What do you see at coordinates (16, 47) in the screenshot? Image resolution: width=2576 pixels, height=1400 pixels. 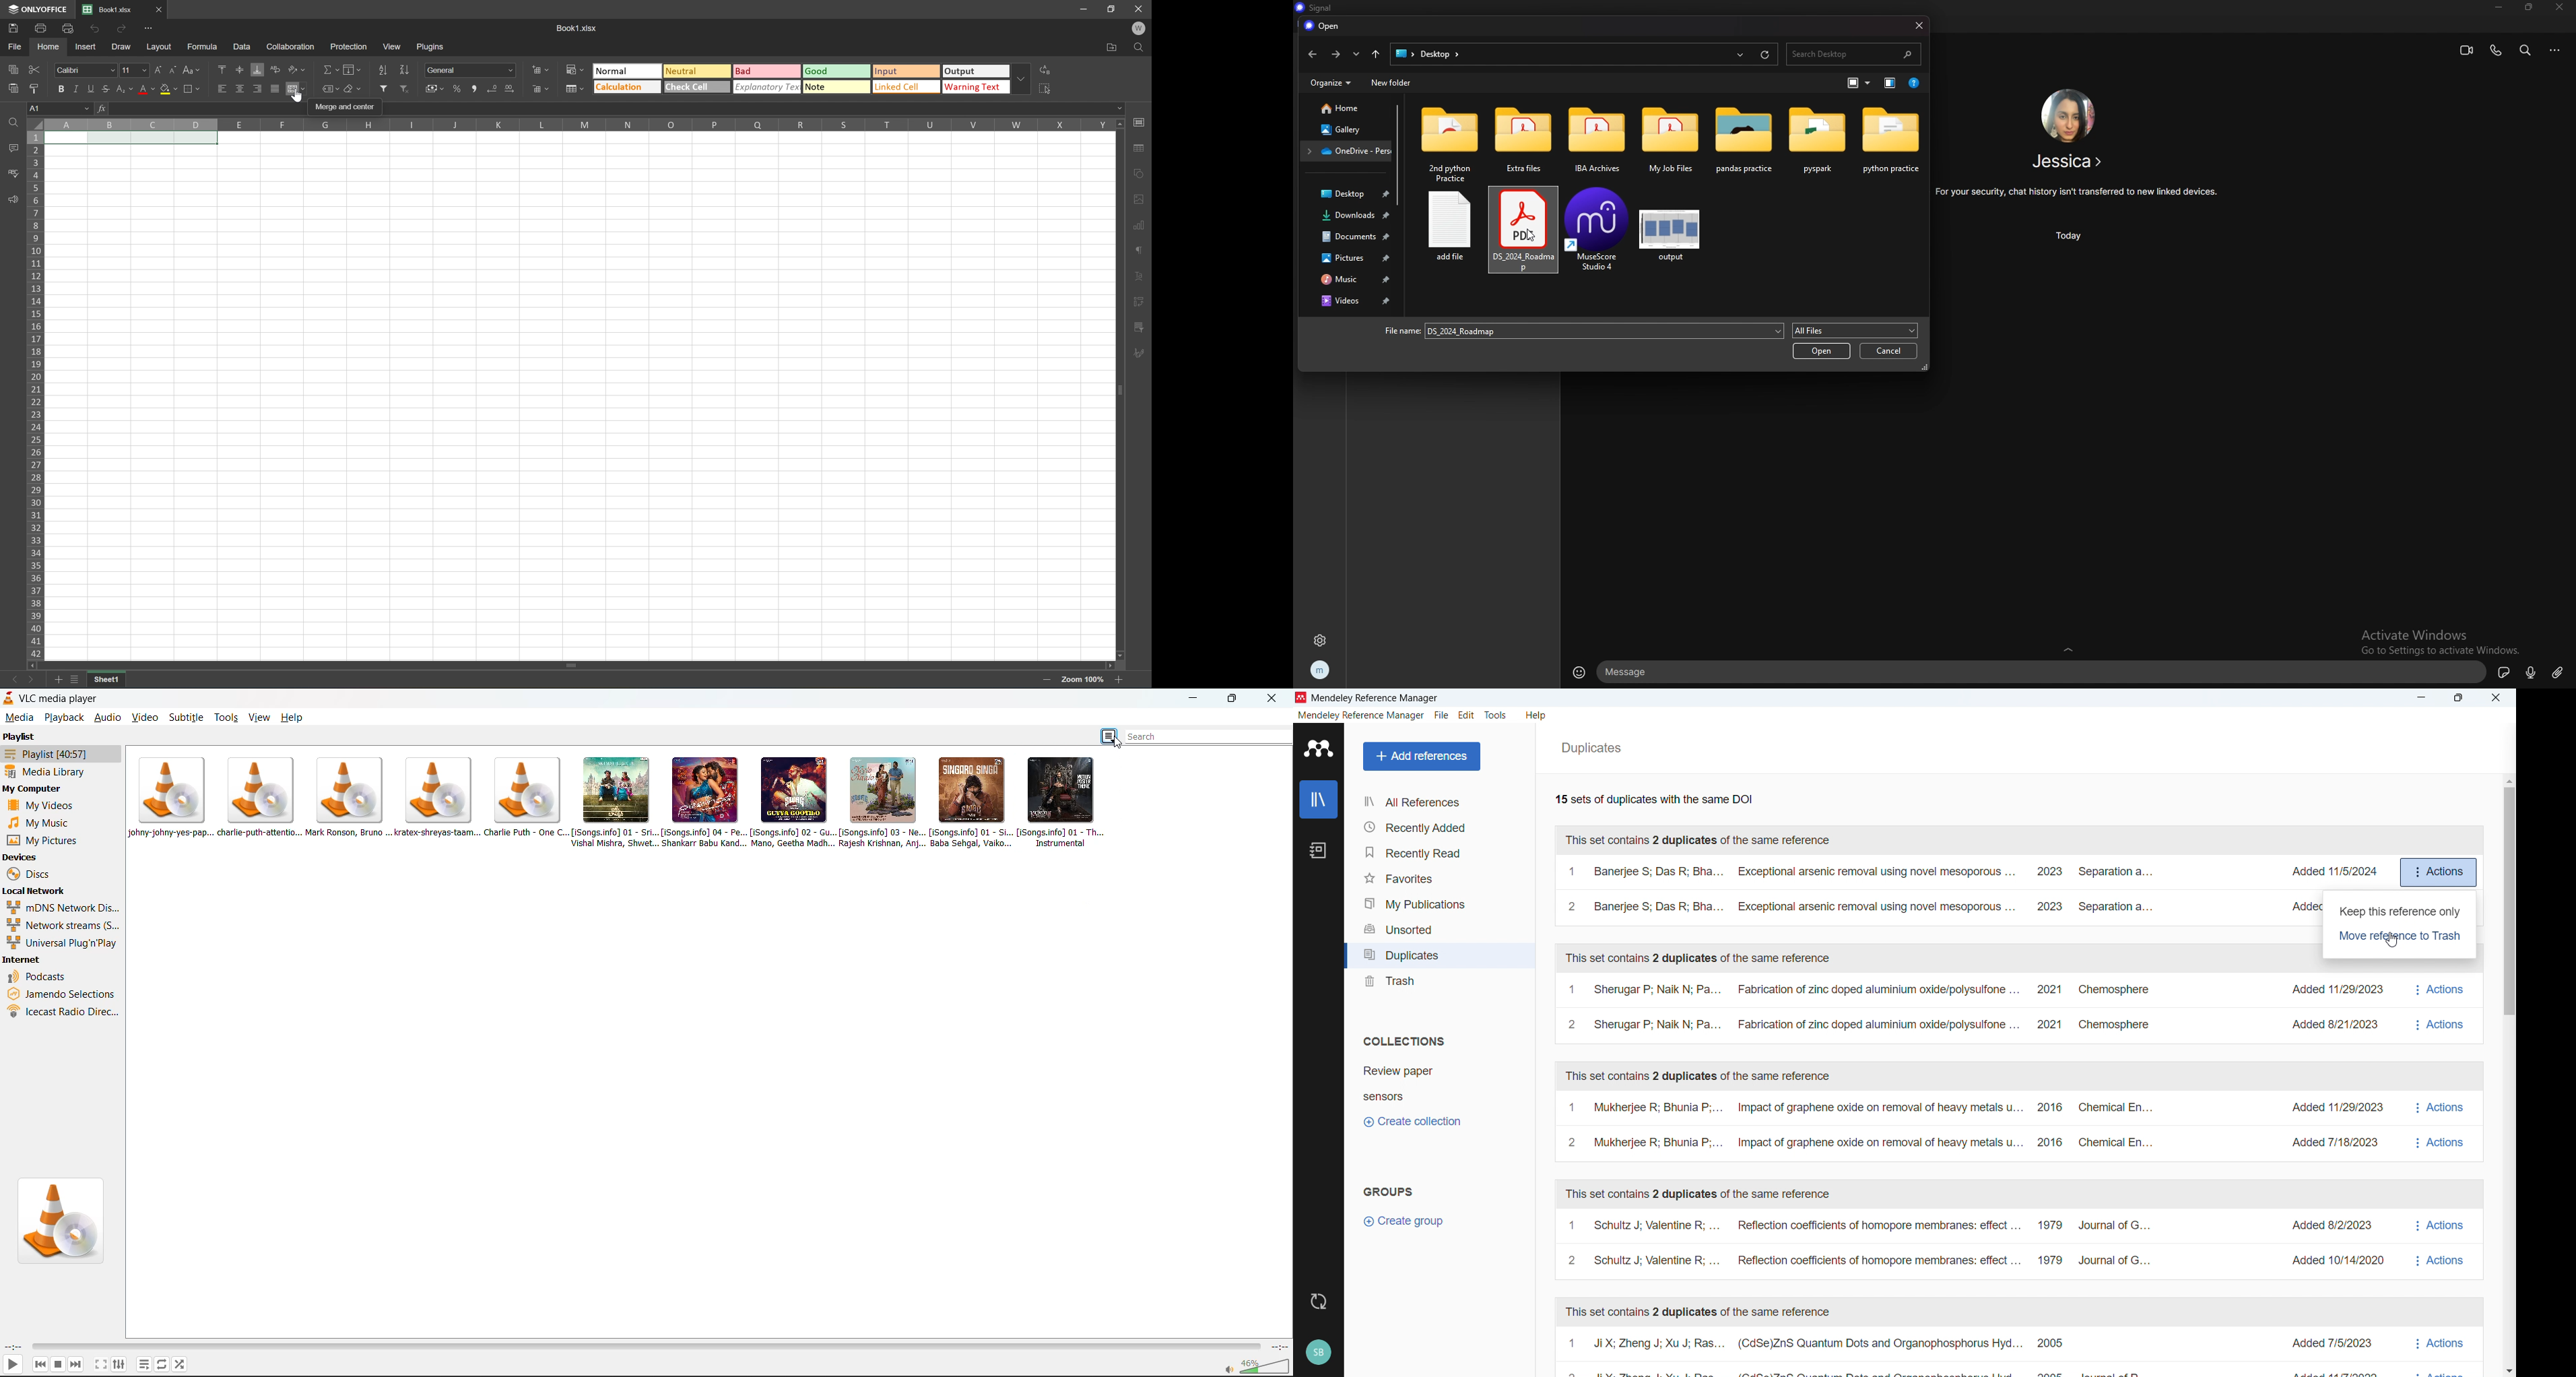 I see `File` at bounding box center [16, 47].